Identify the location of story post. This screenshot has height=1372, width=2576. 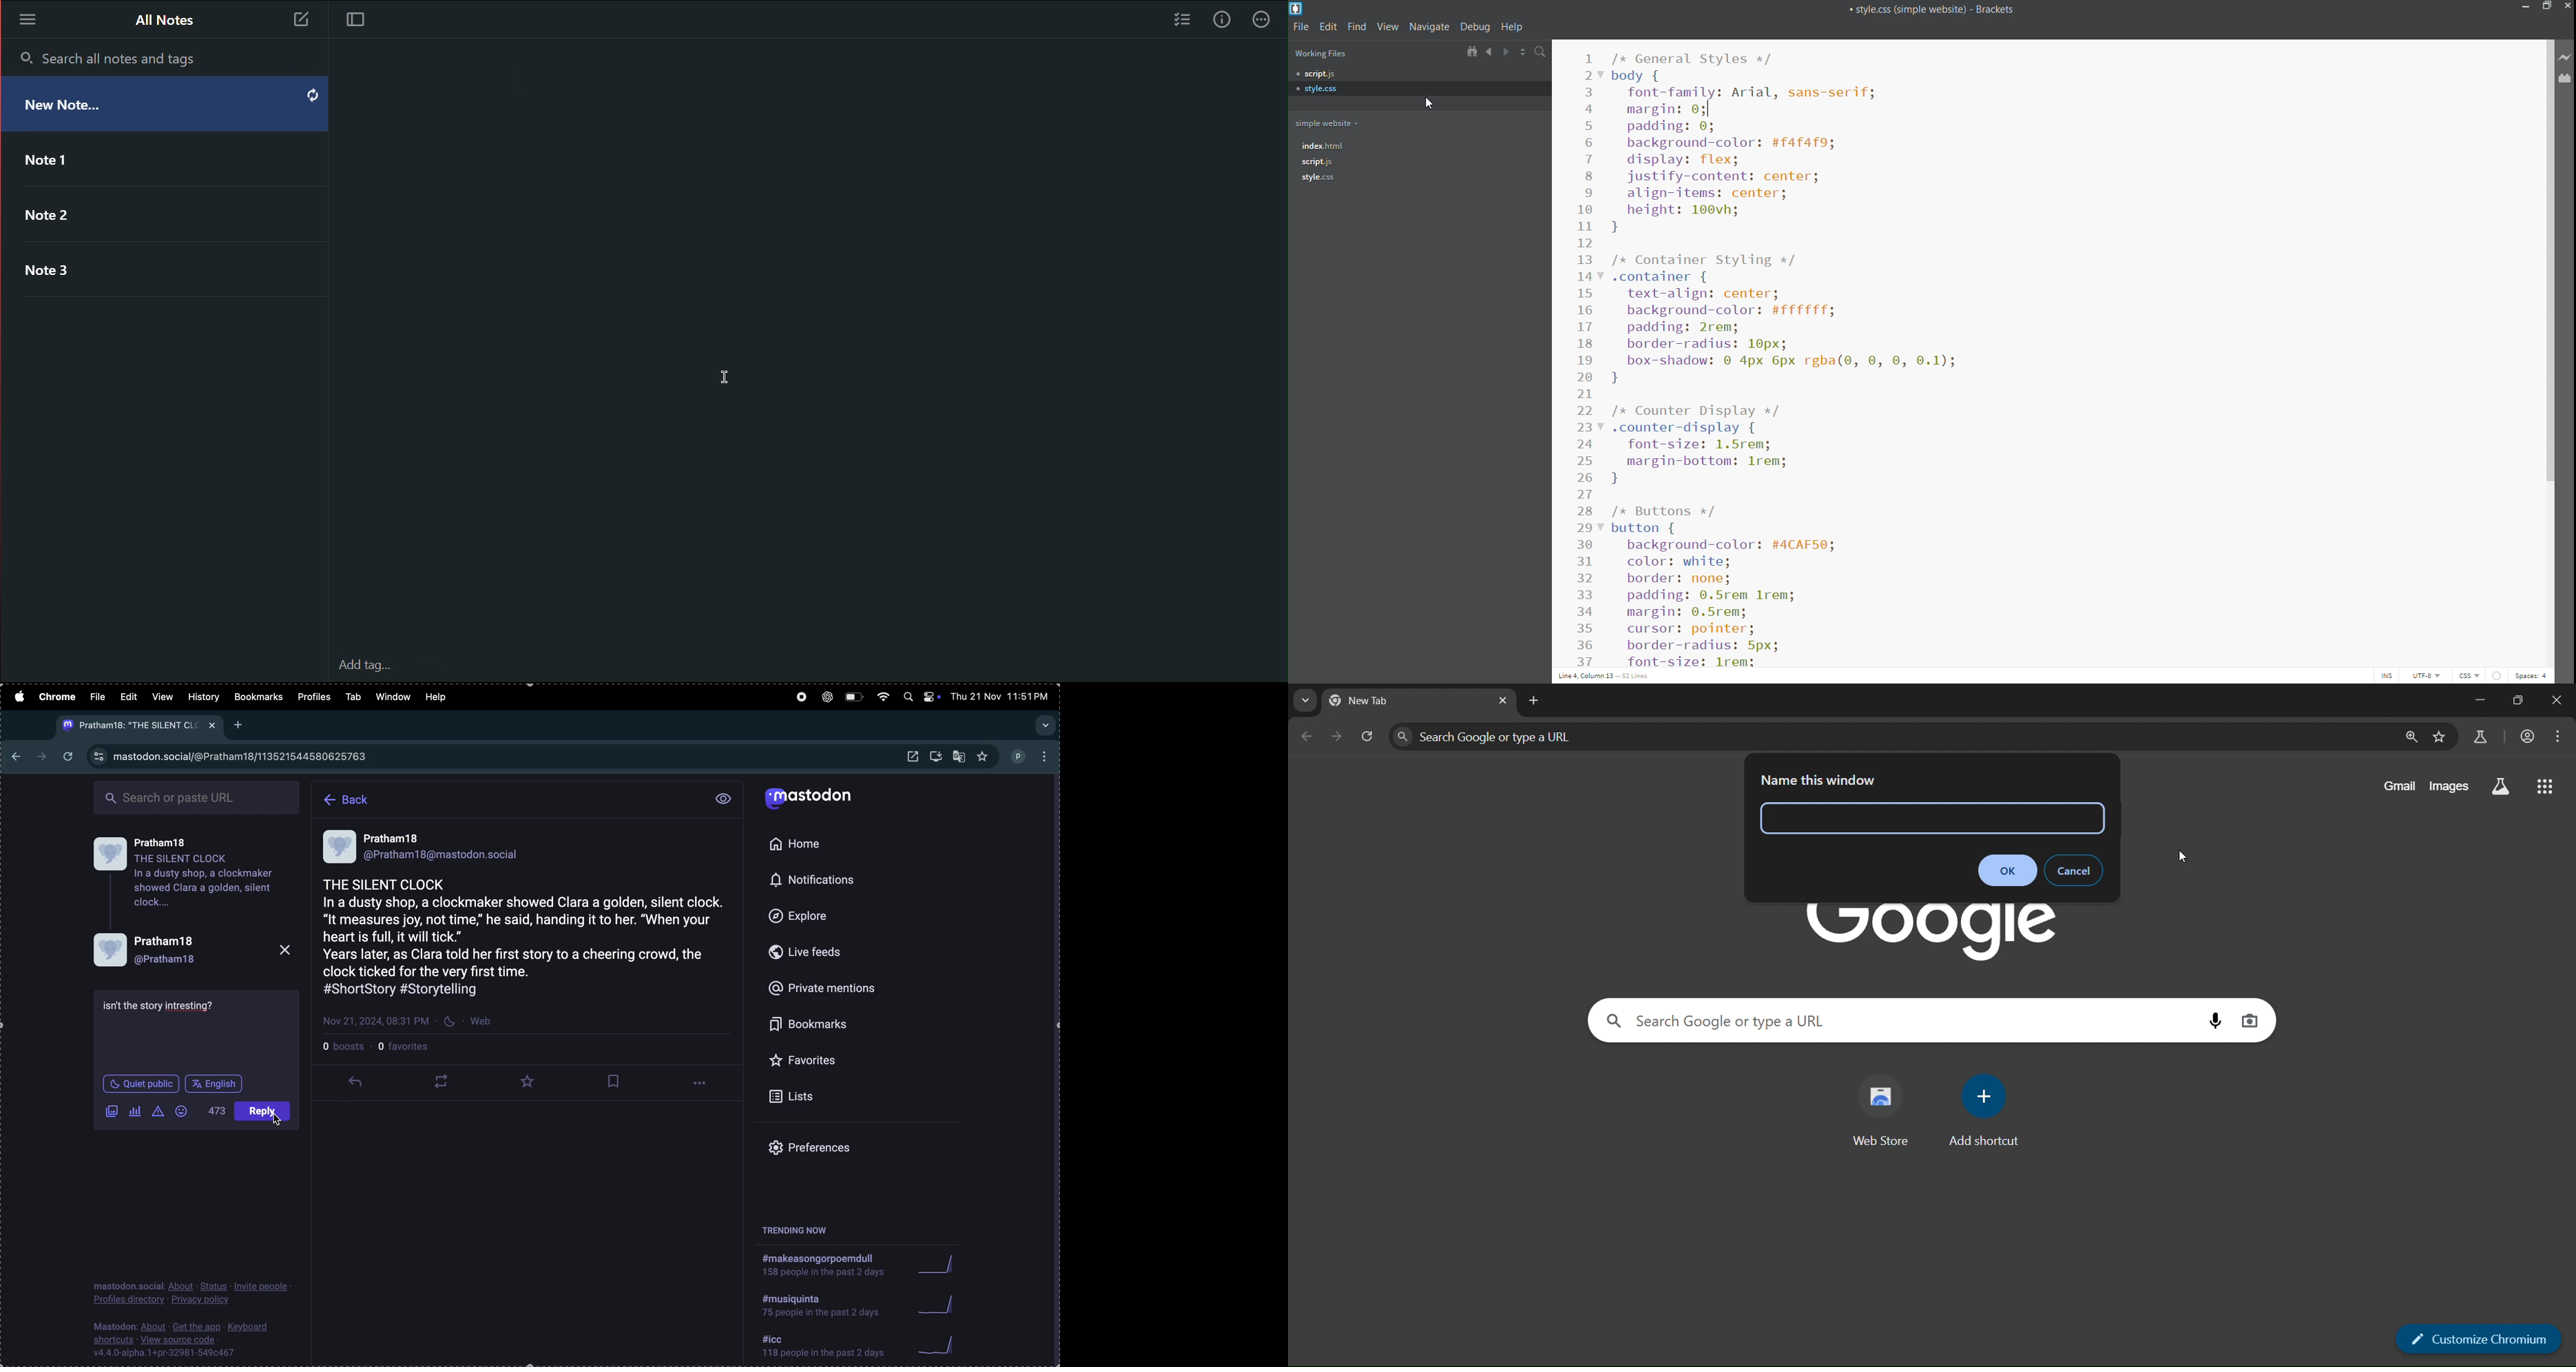
(528, 927).